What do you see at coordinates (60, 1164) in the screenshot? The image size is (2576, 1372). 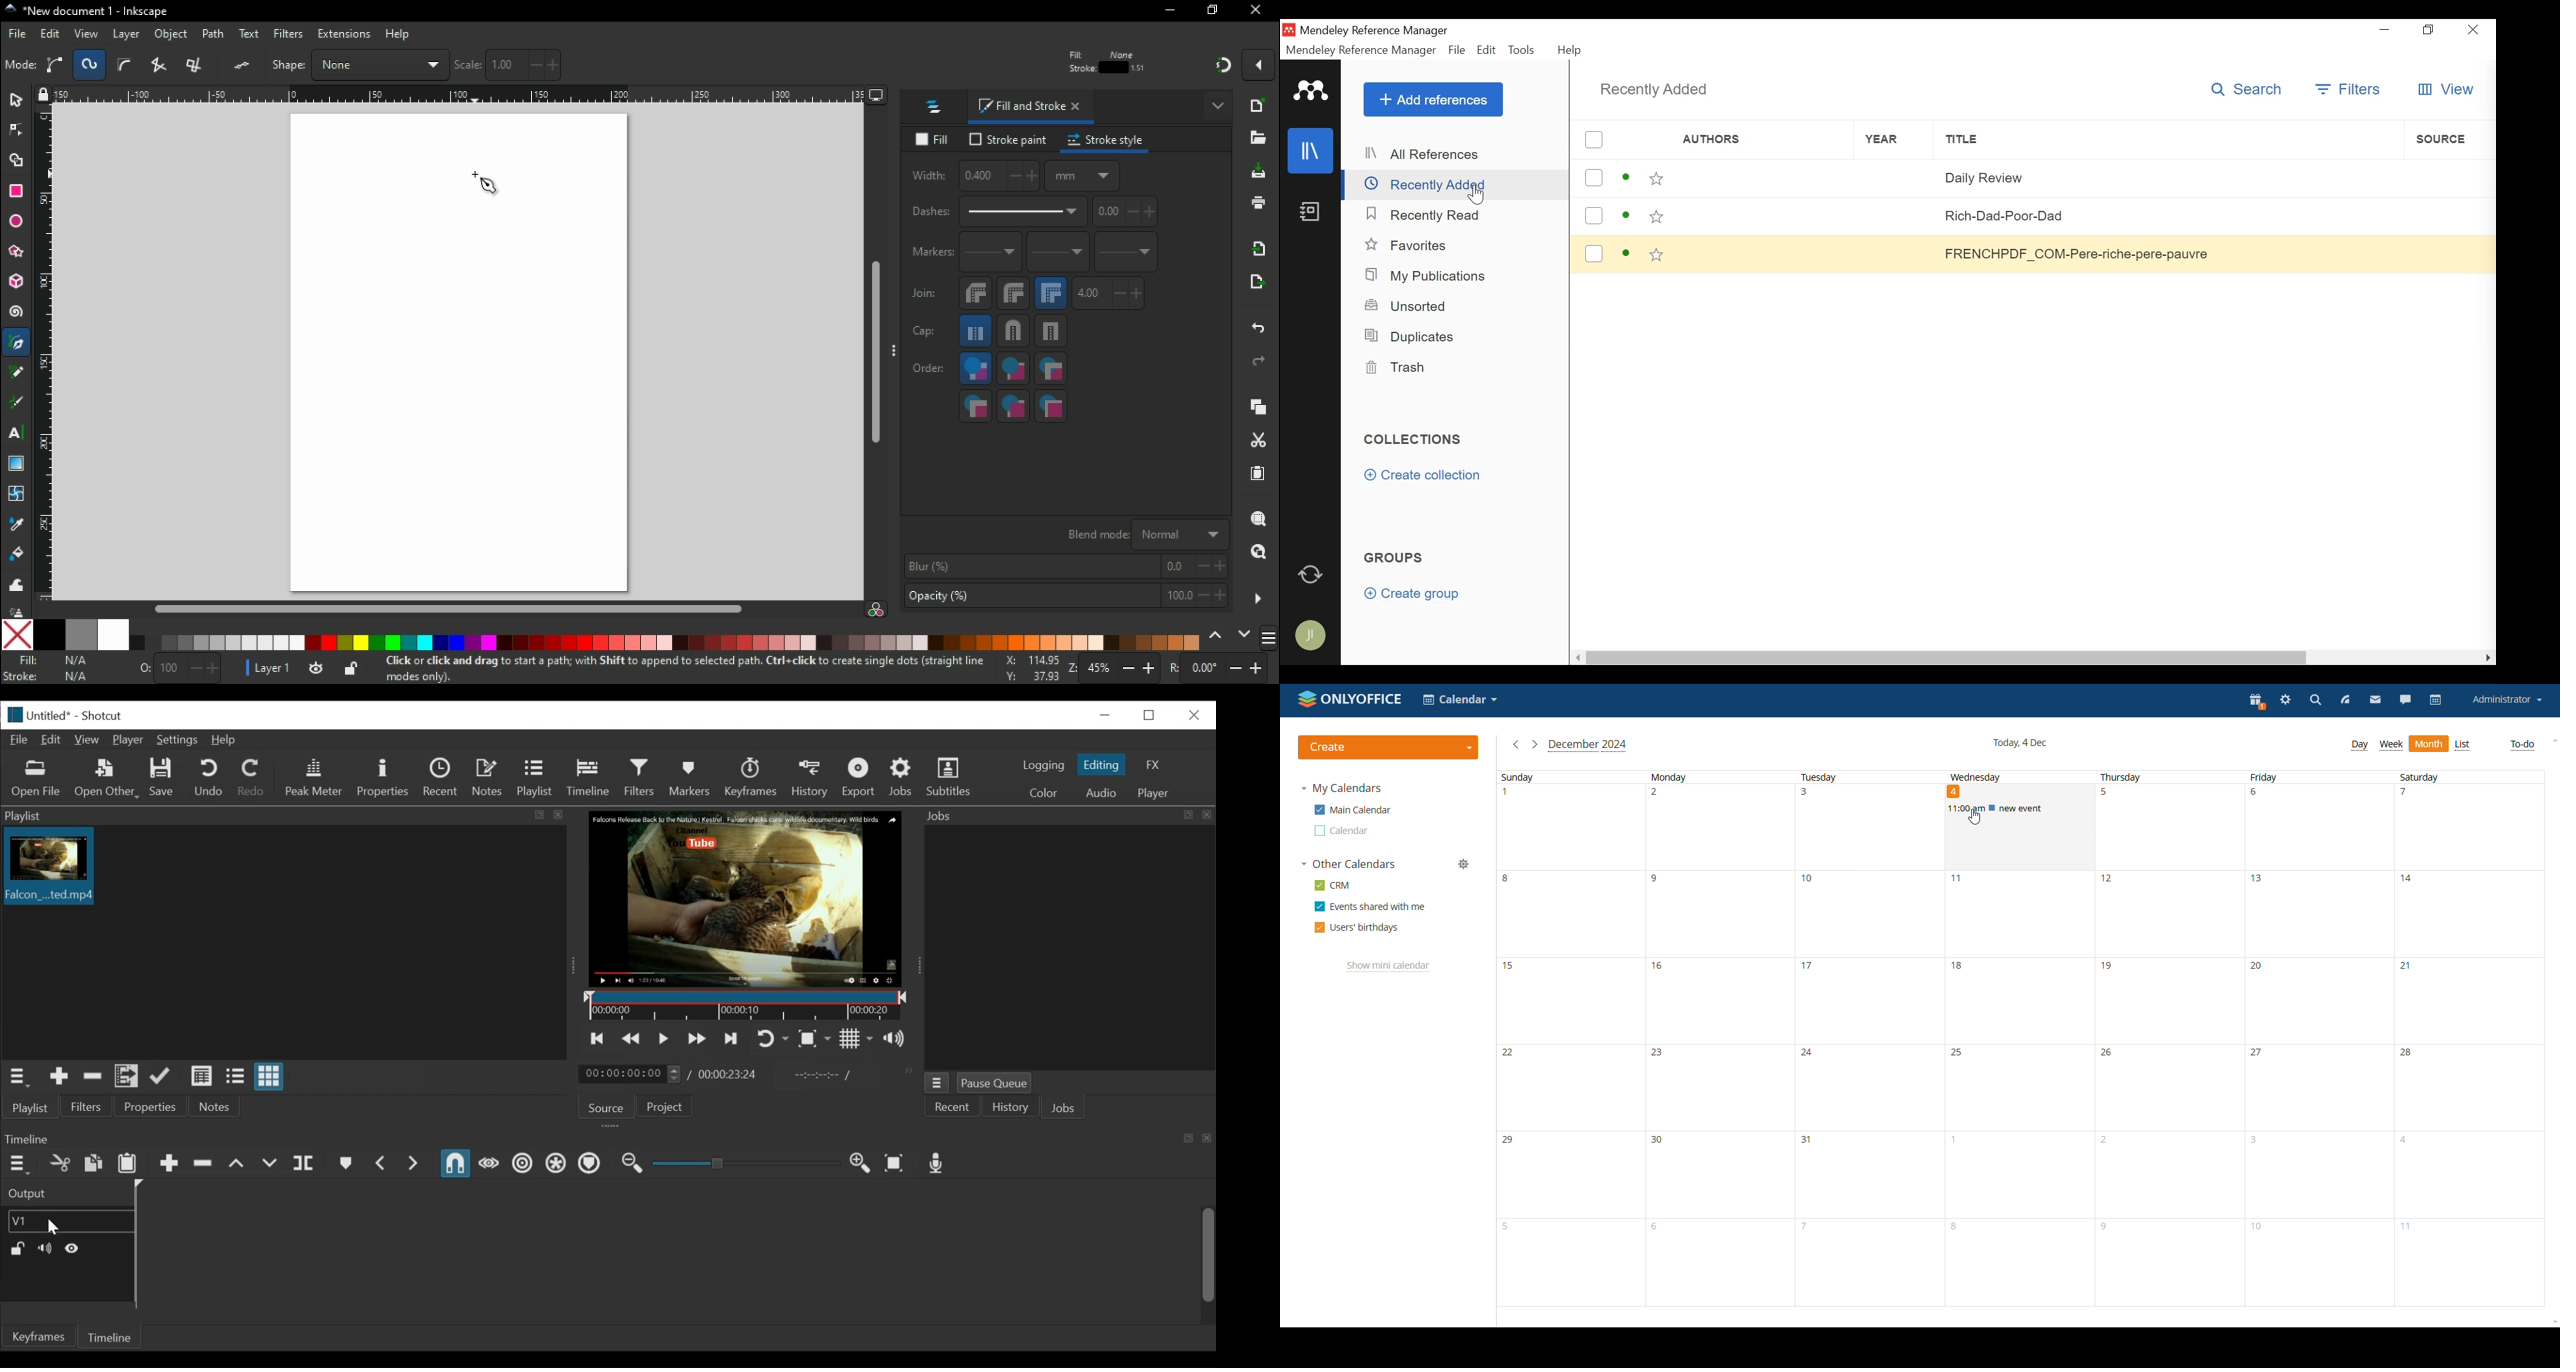 I see `Cut` at bounding box center [60, 1164].